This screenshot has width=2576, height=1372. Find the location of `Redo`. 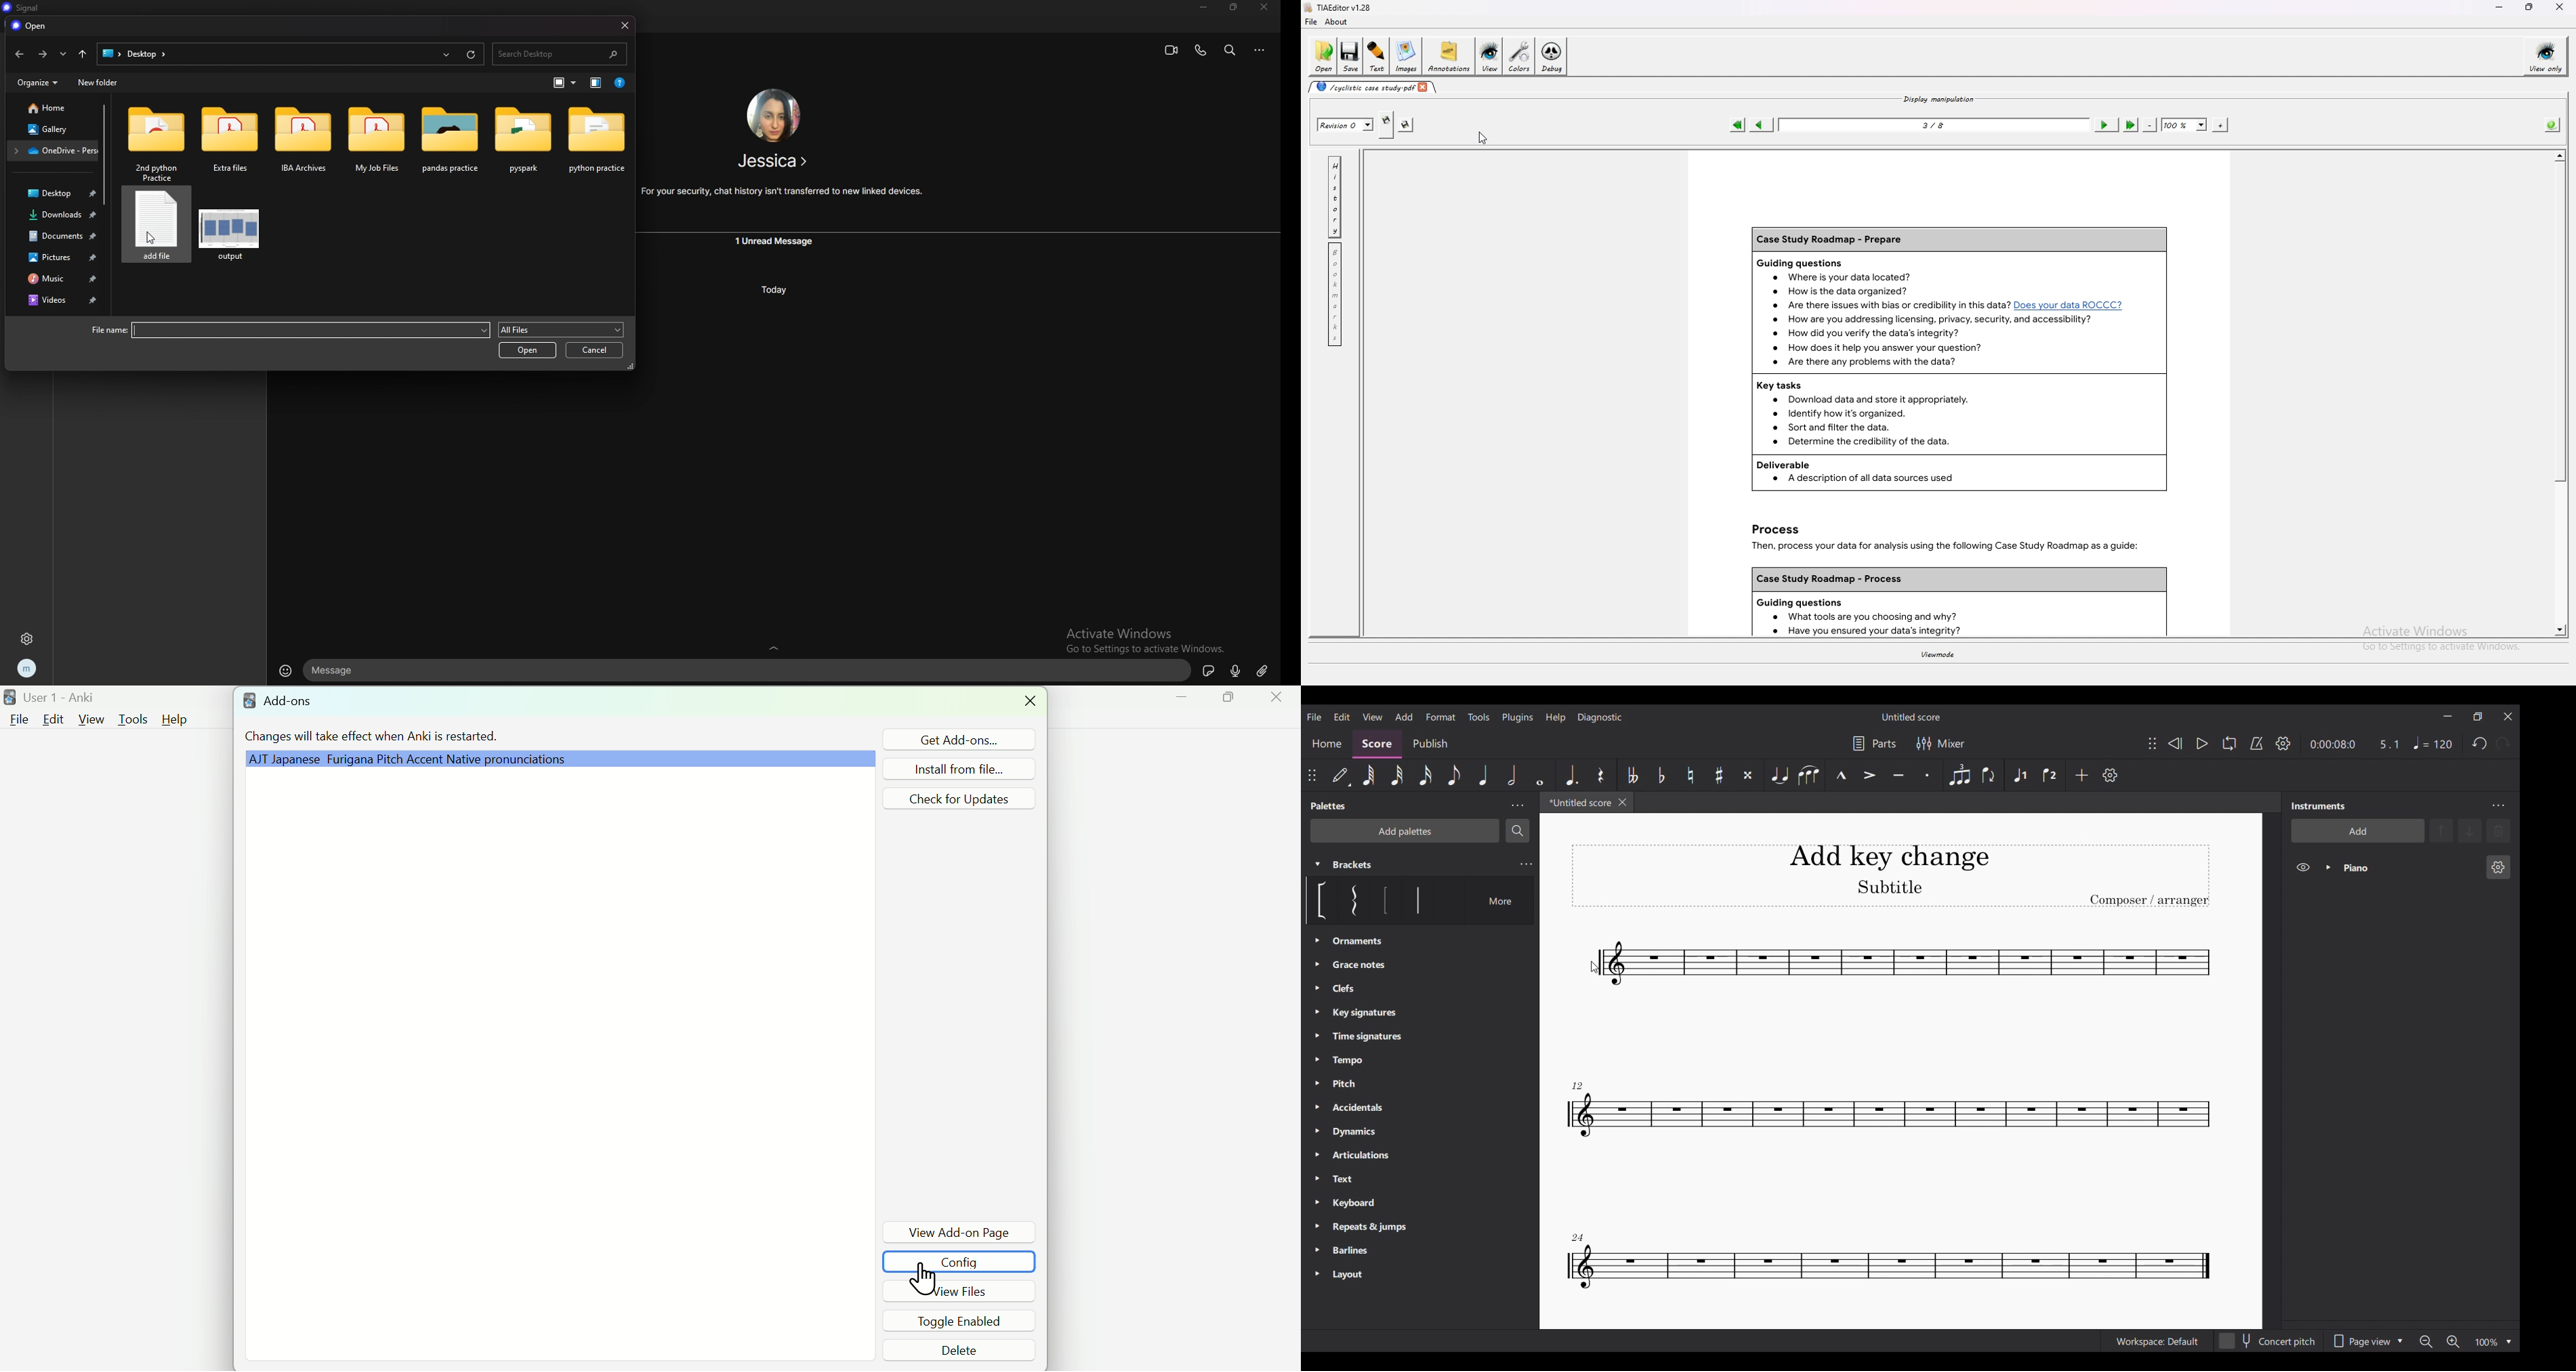

Redo is located at coordinates (2503, 743).